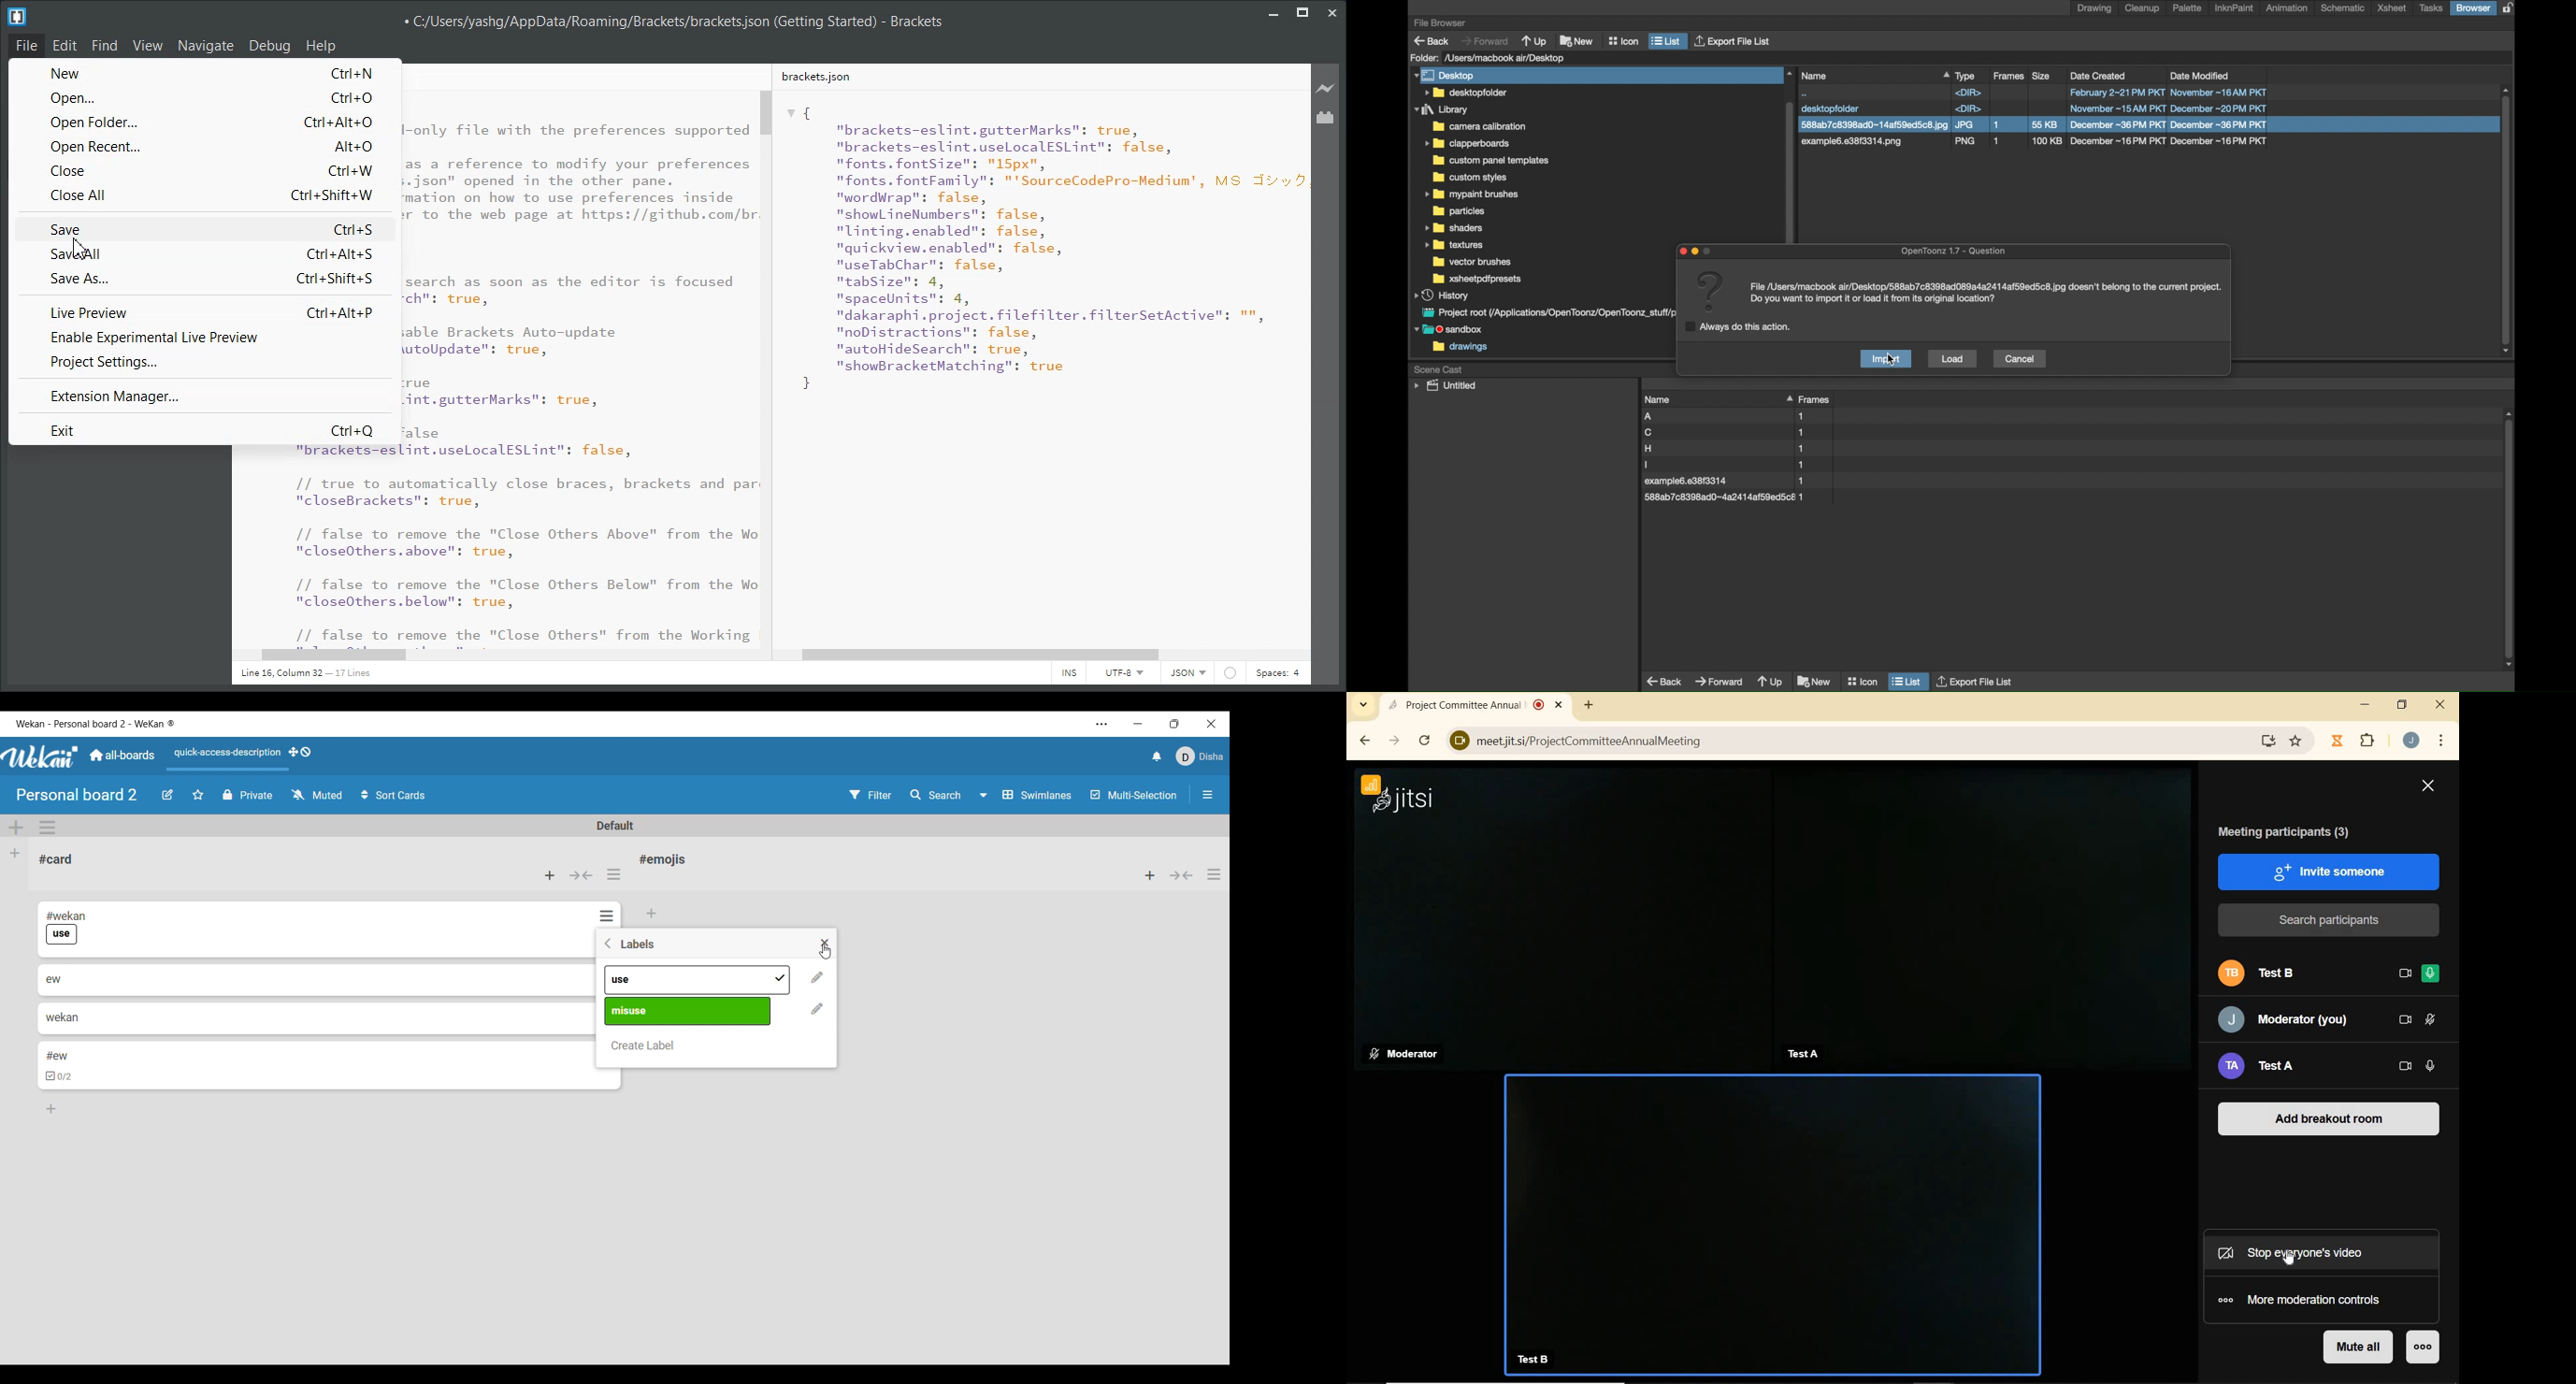  What do you see at coordinates (26, 46) in the screenshot?
I see `File` at bounding box center [26, 46].